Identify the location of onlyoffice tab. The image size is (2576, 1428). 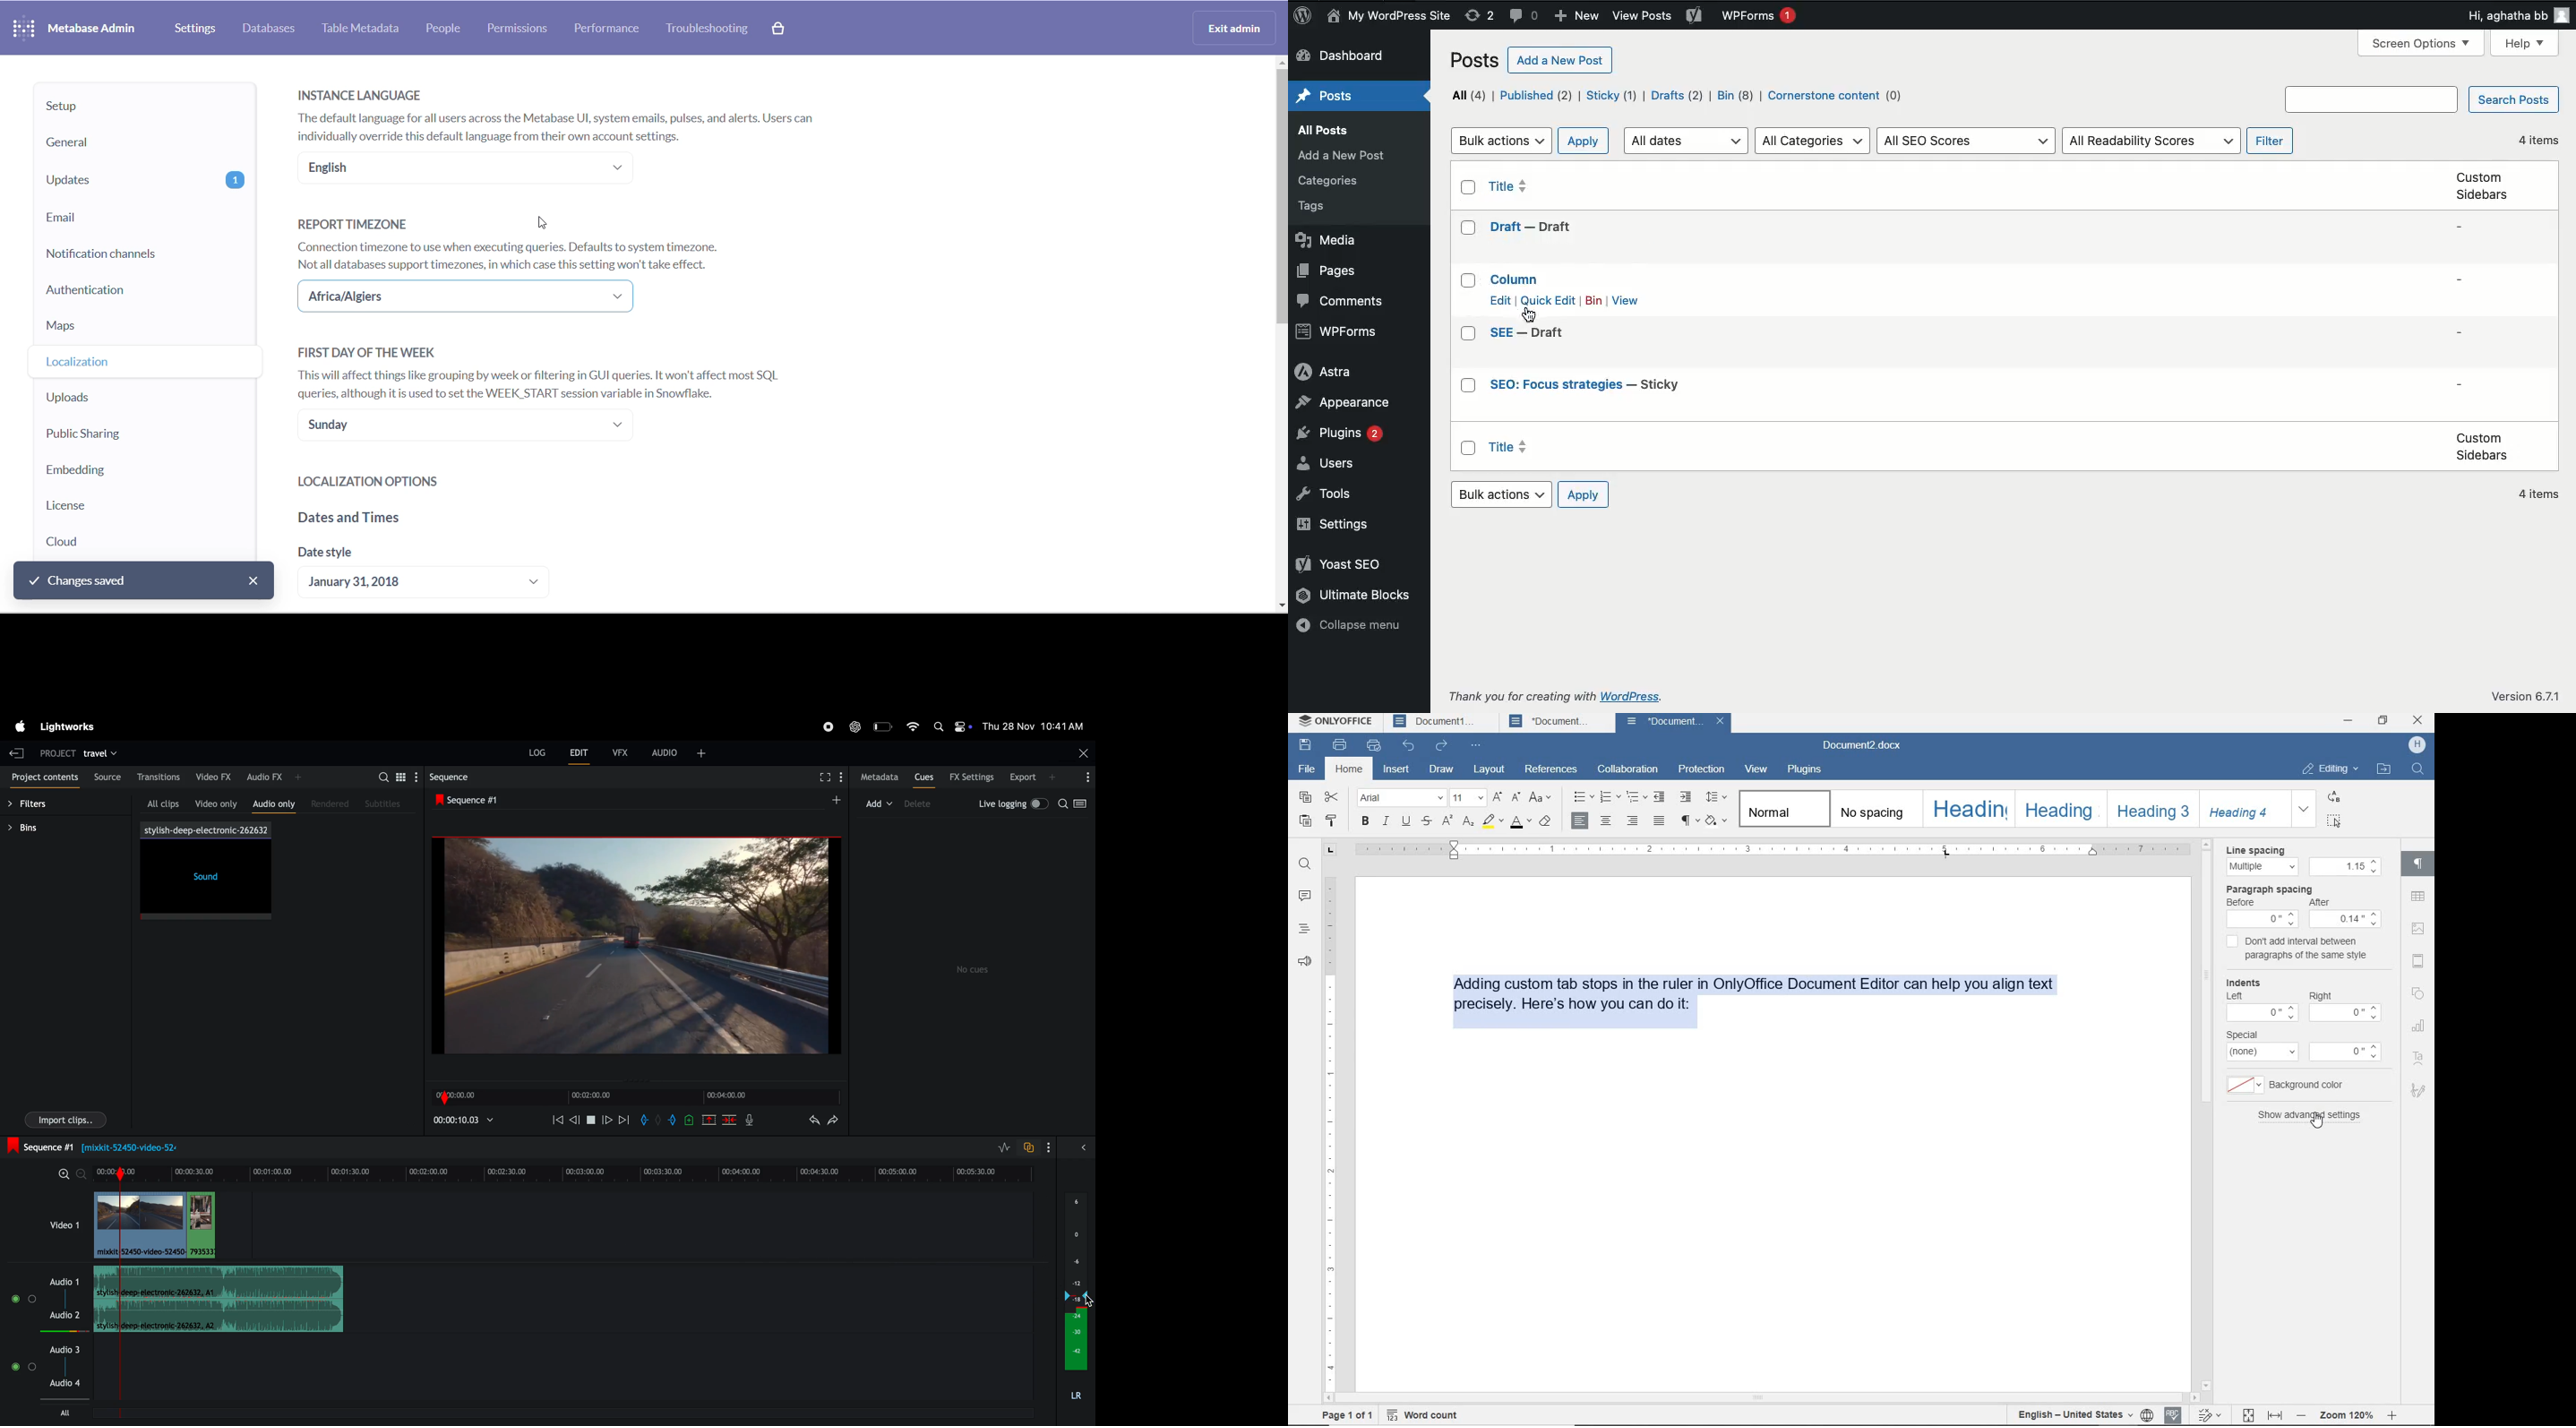
(1333, 723).